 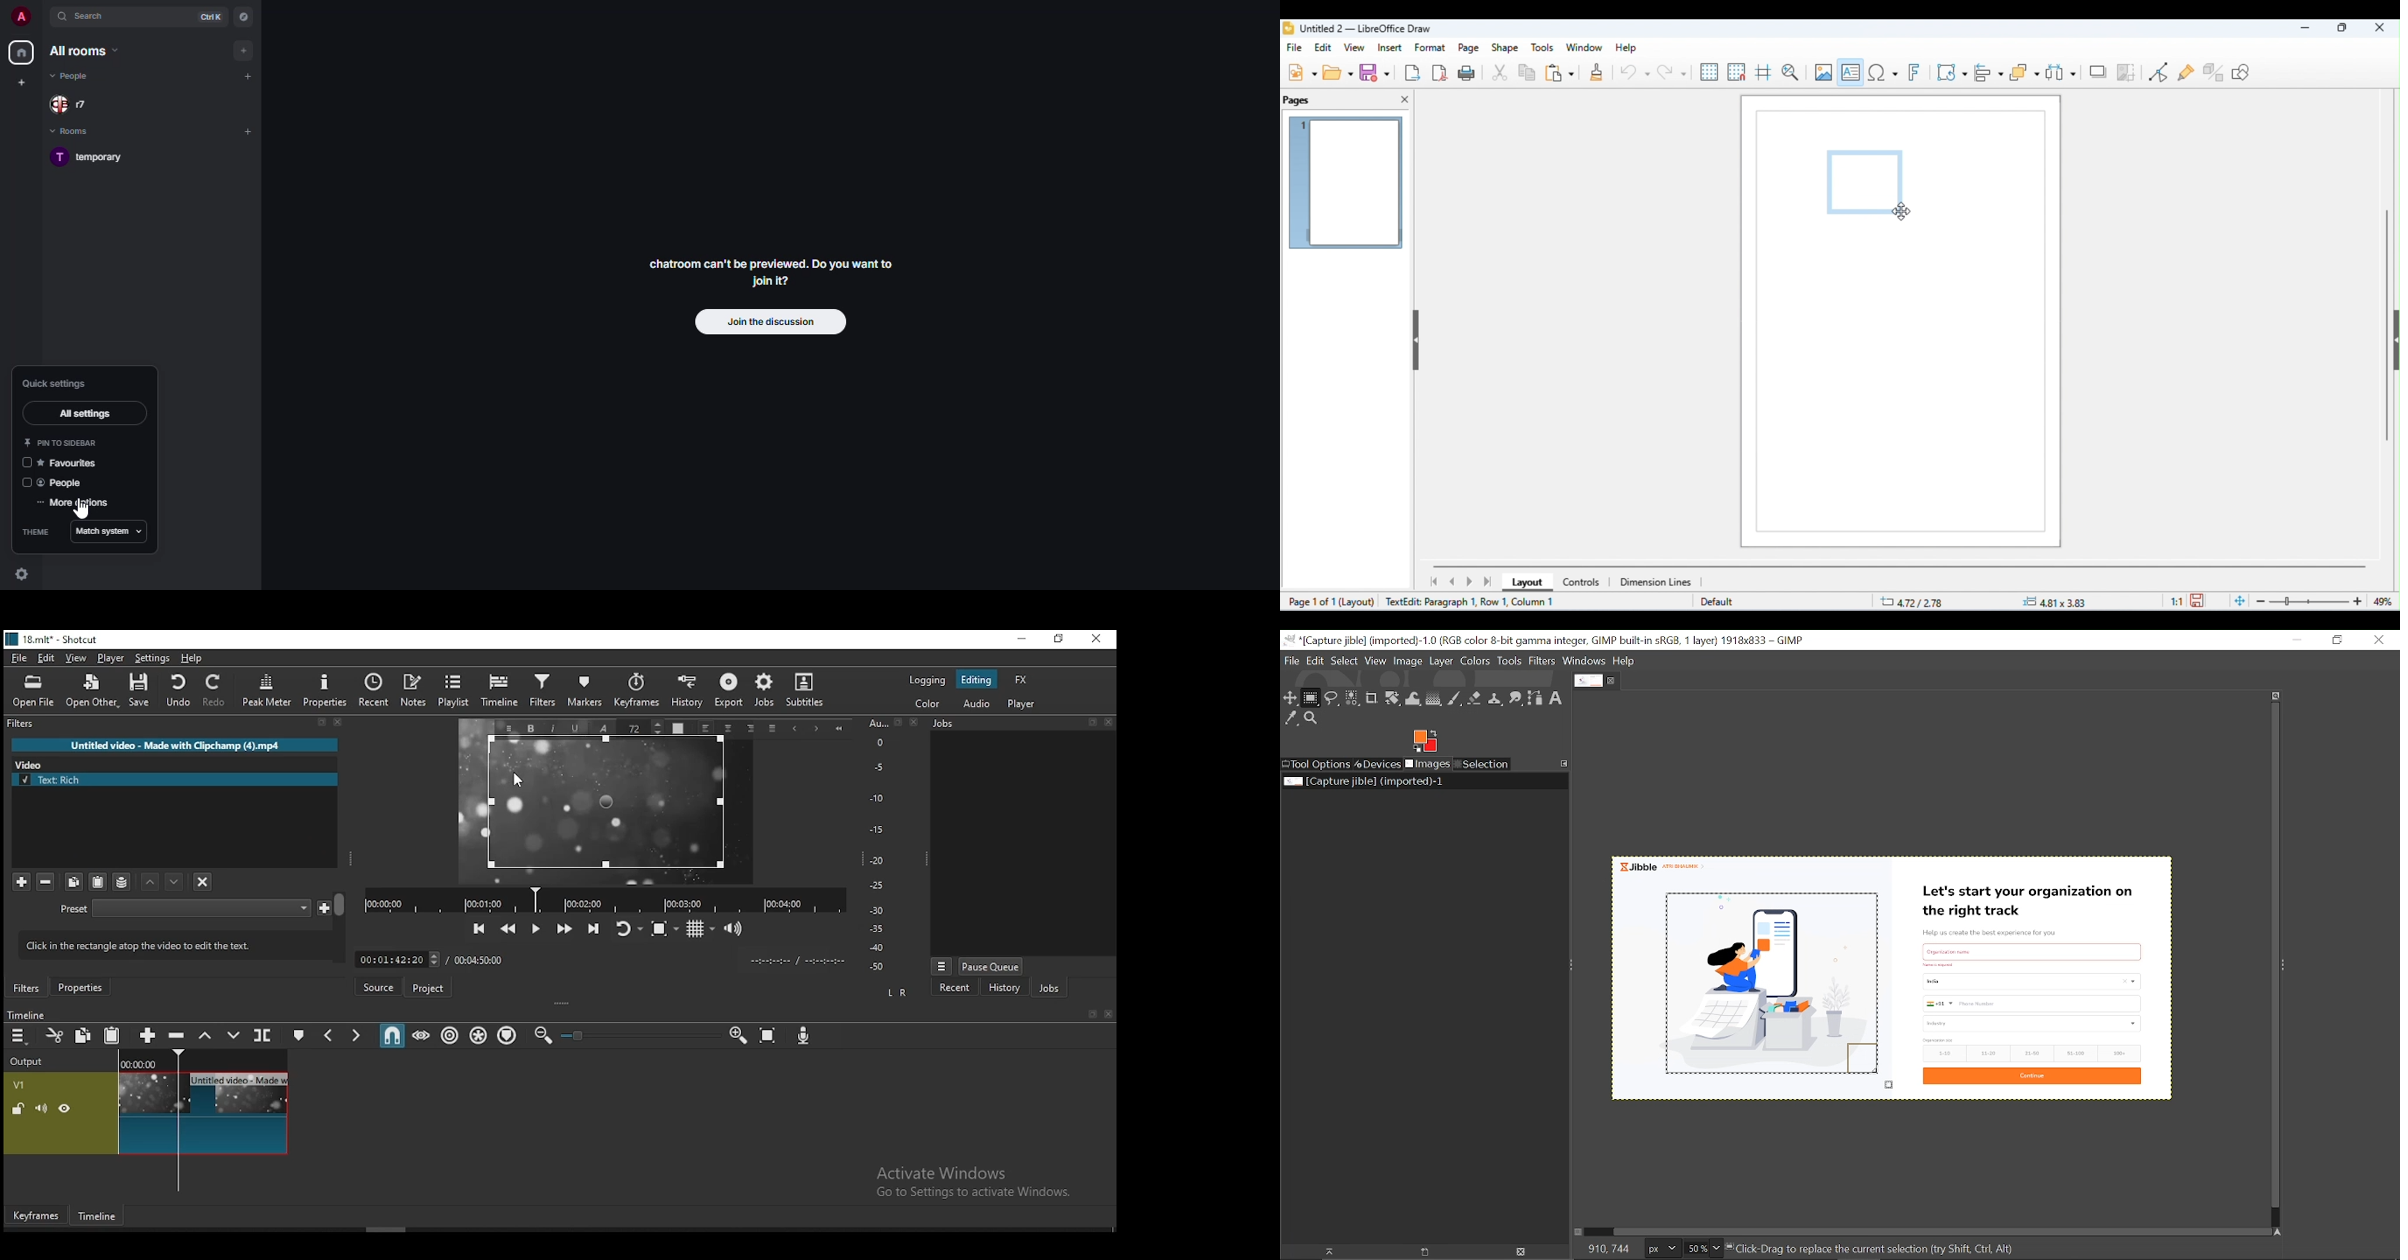 I want to click on dimensions line, so click(x=1657, y=582).